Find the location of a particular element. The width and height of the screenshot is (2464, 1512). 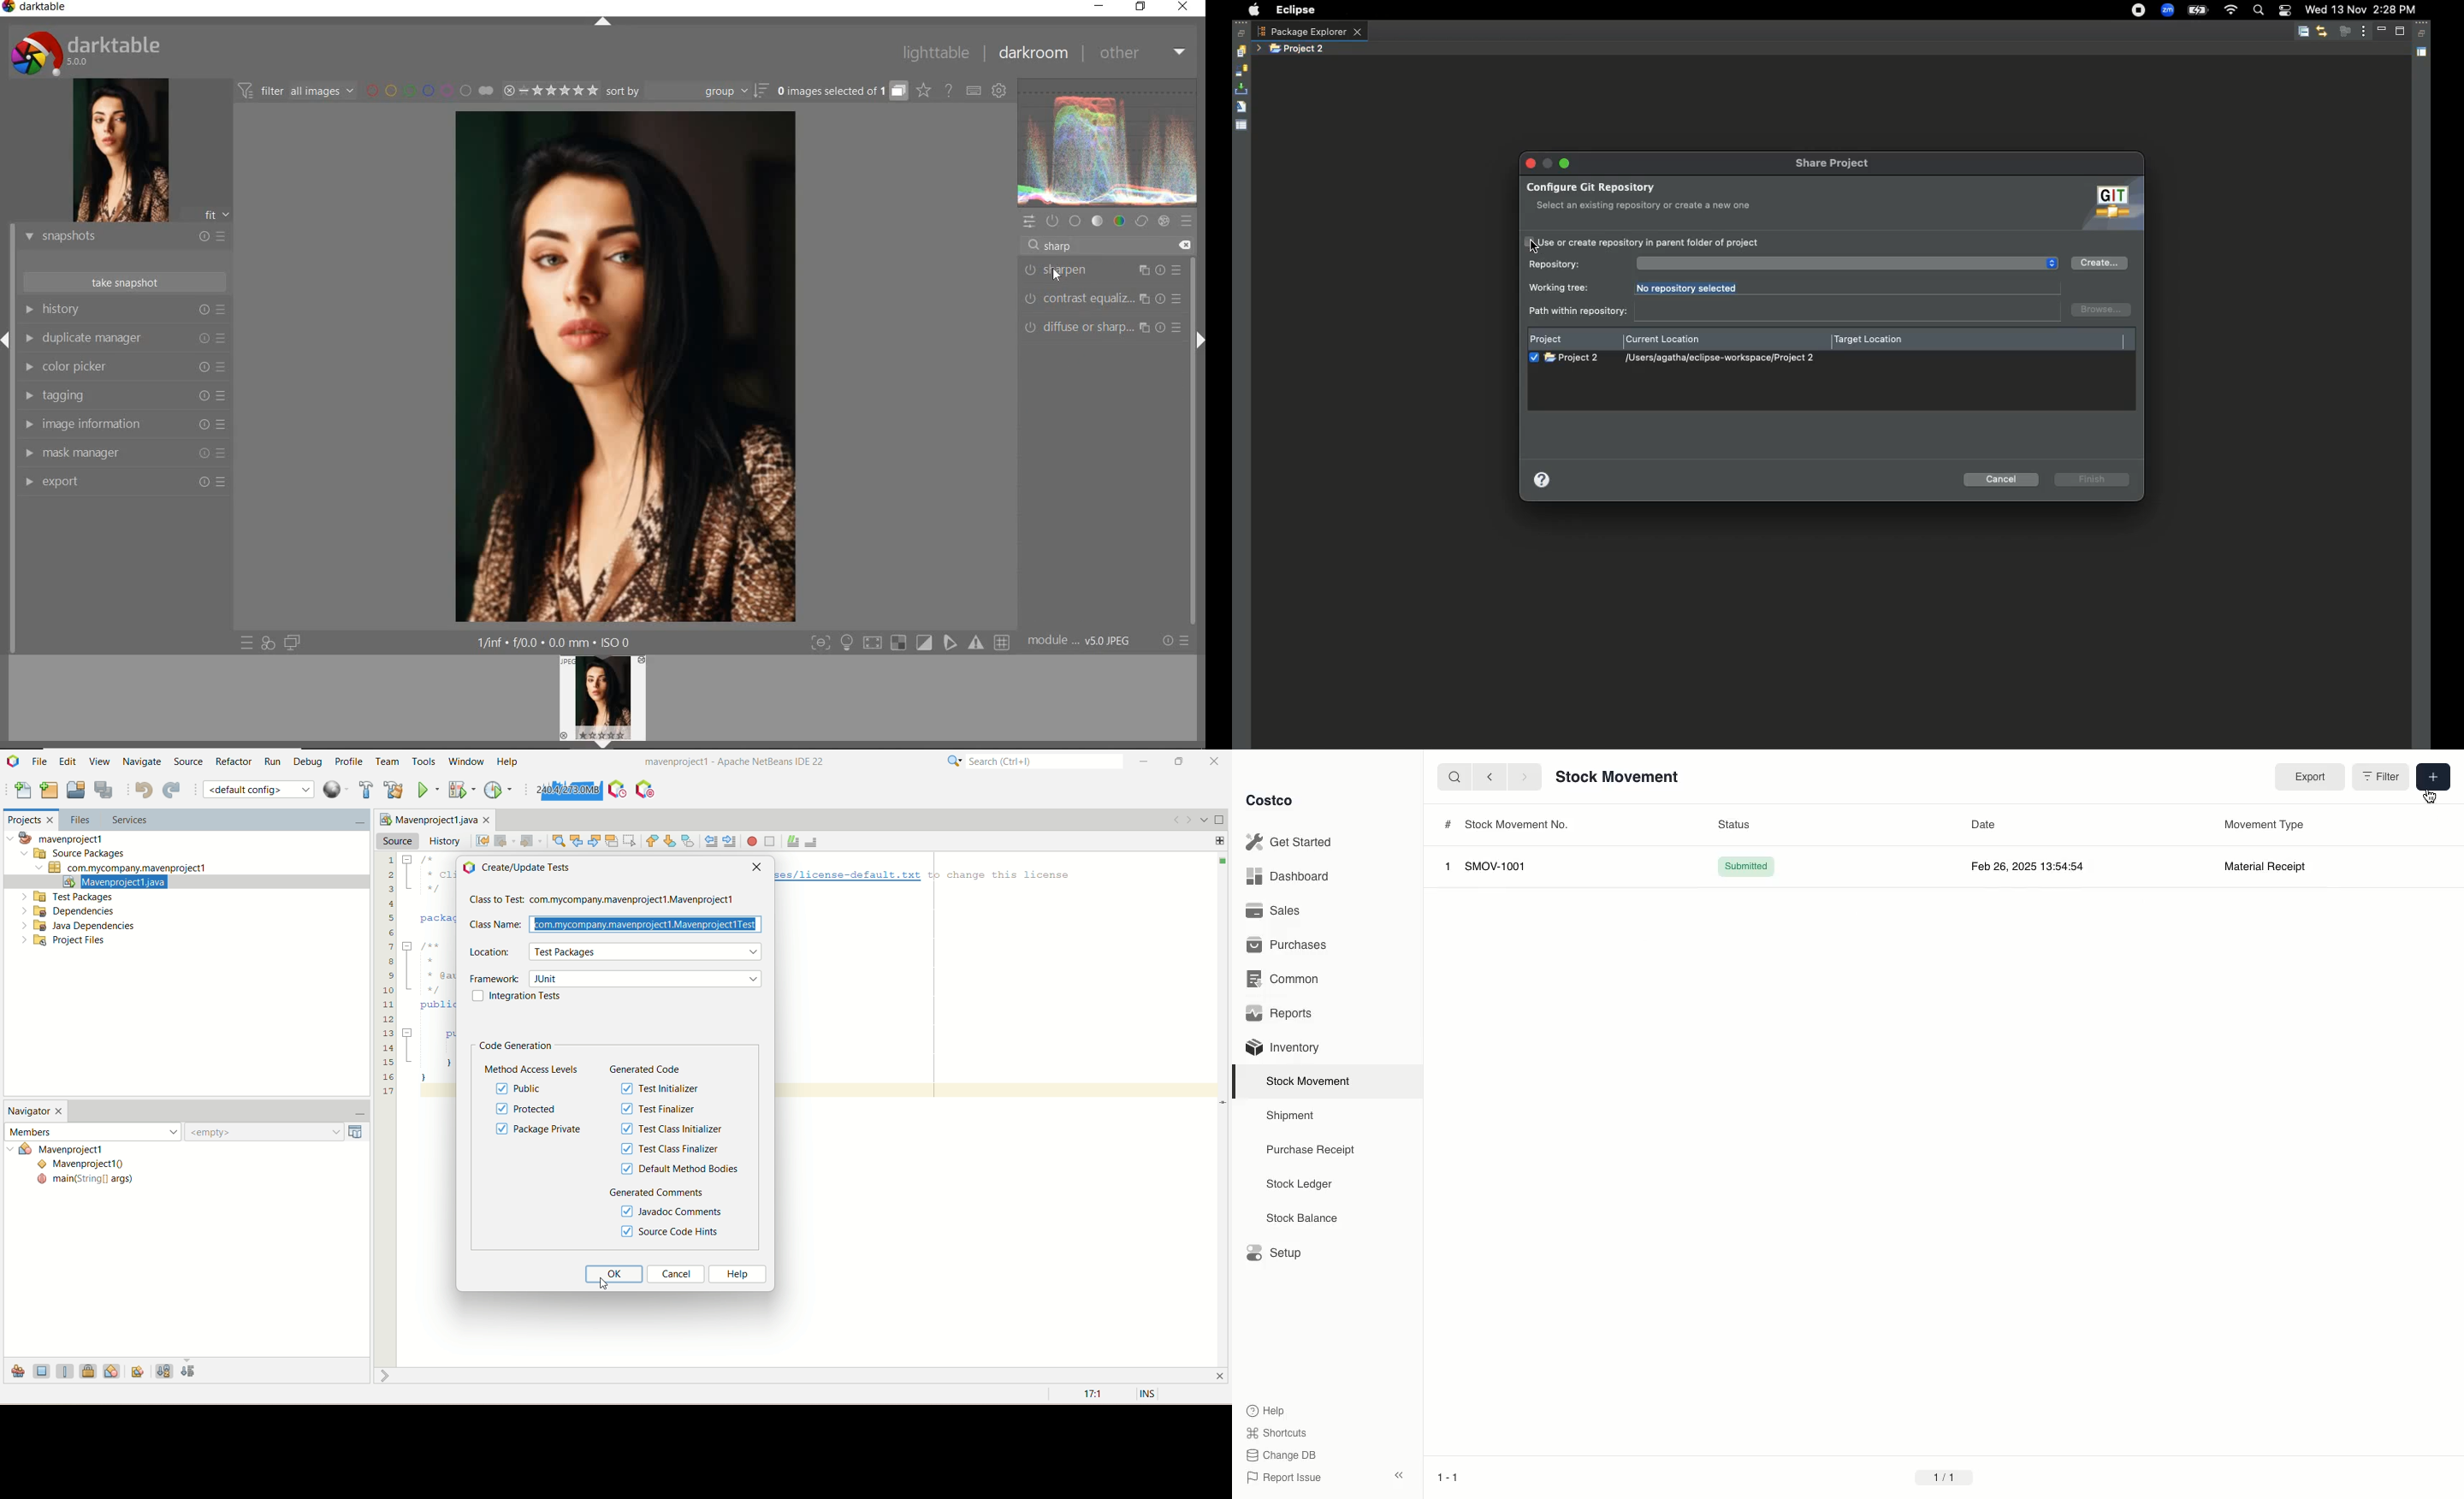

Purchase Receipt is located at coordinates (1315, 1149).